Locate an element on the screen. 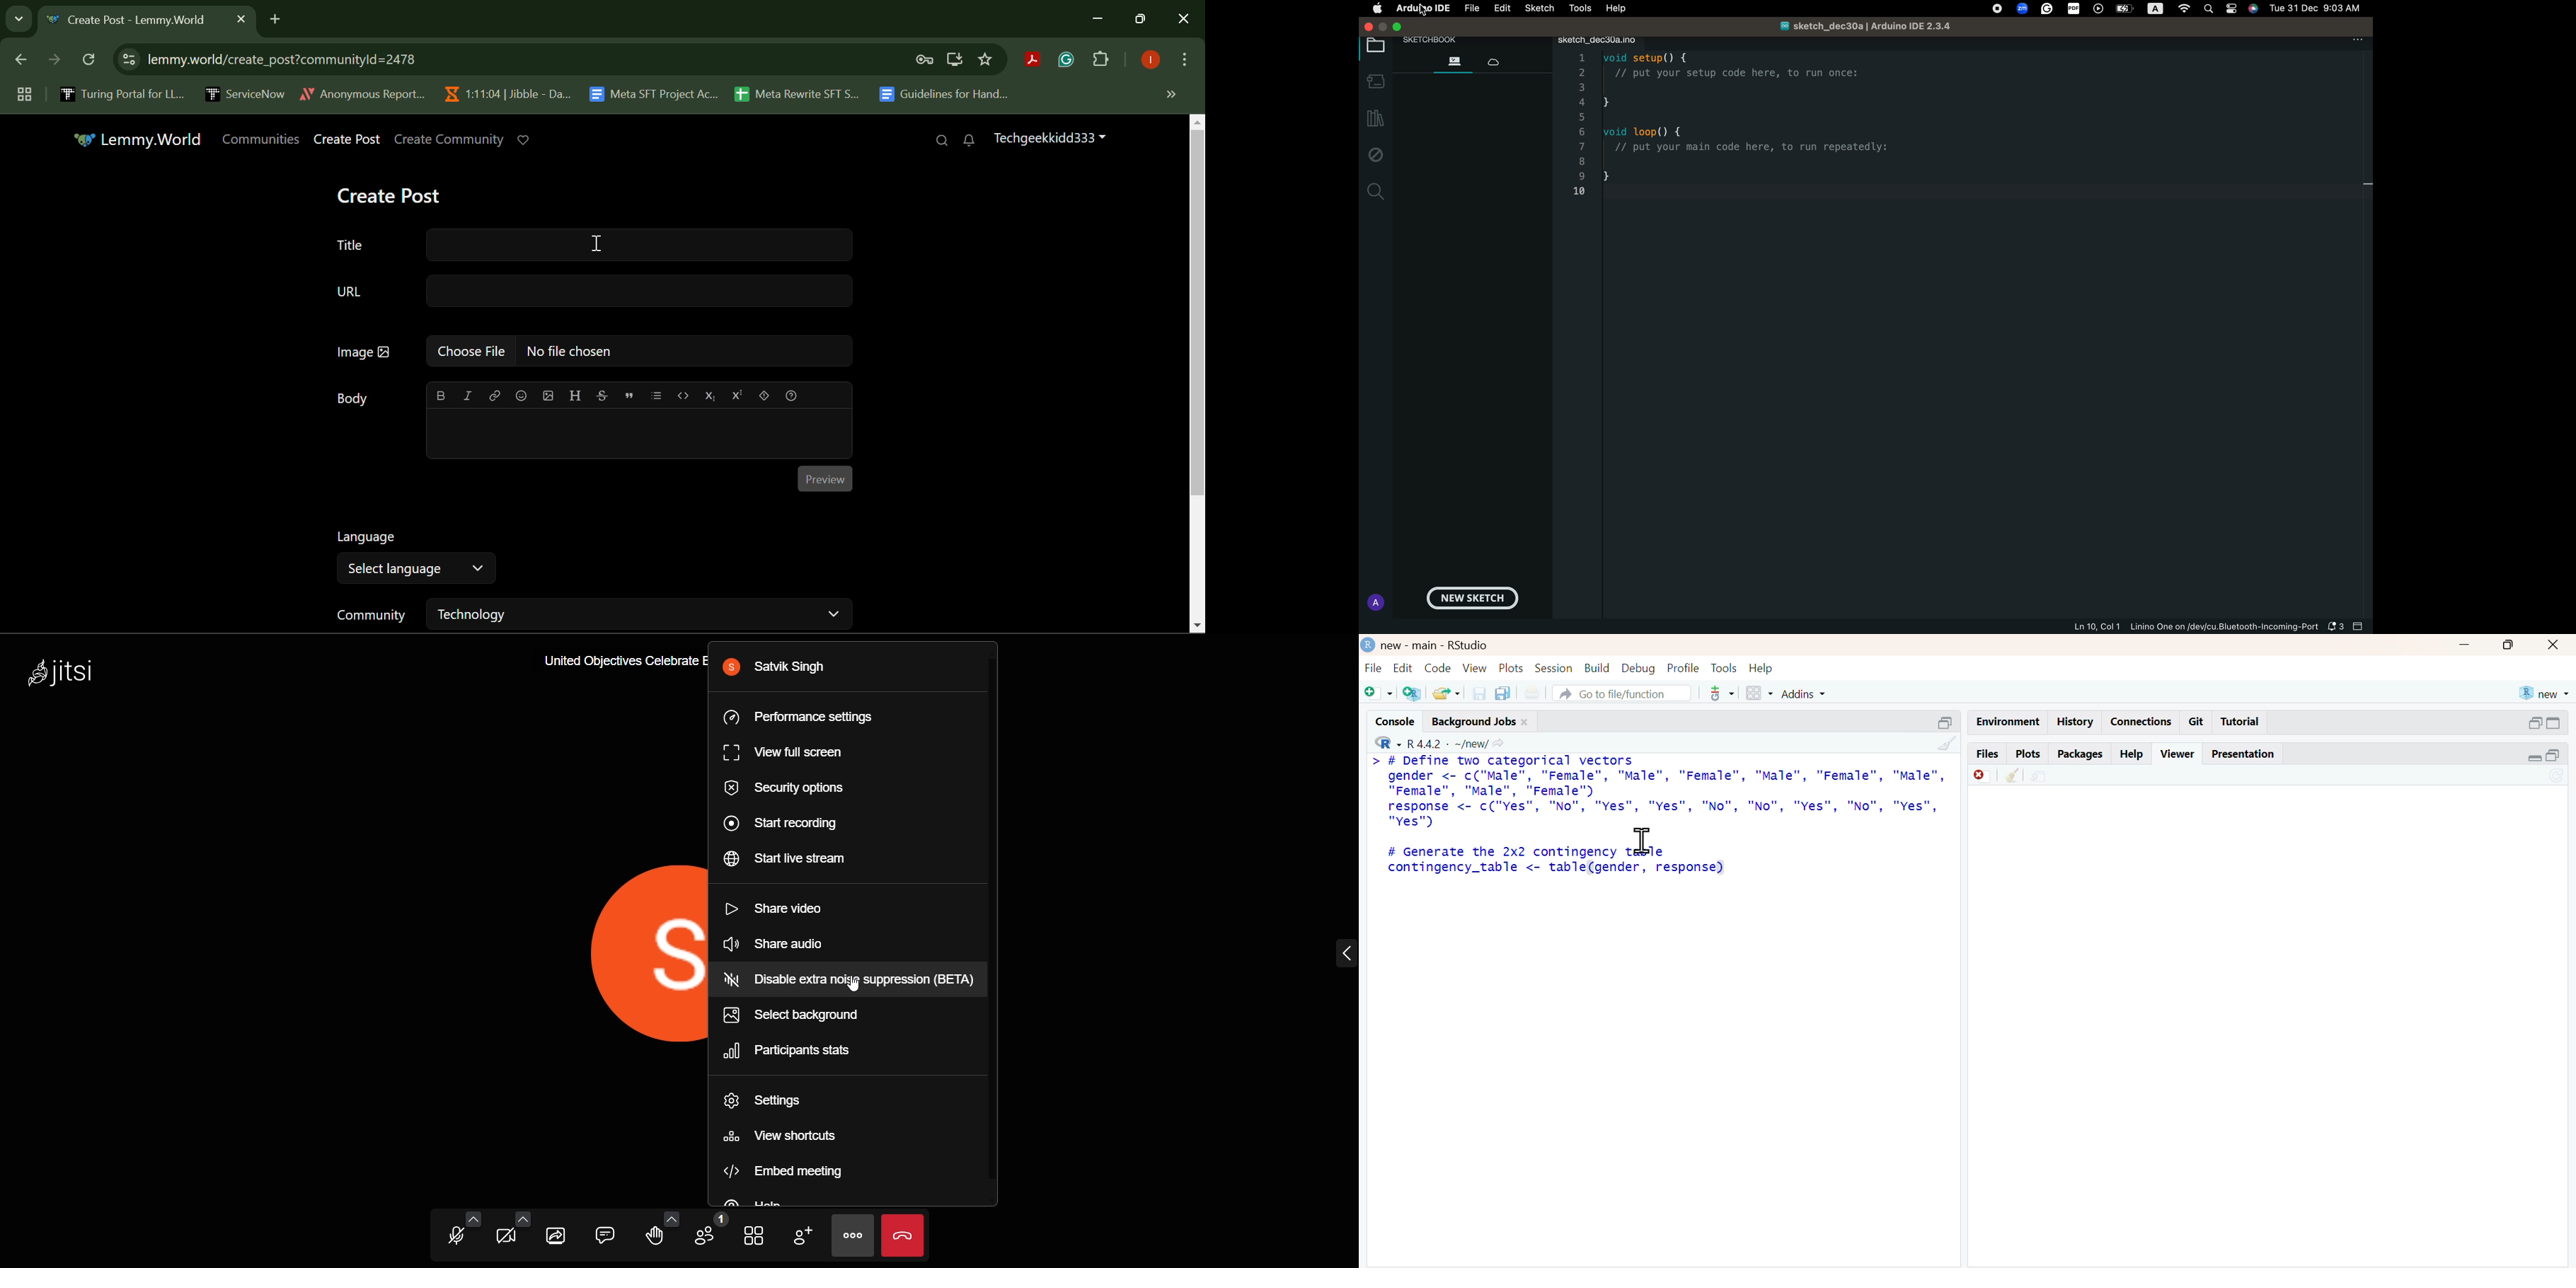 The width and height of the screenshot is (2576, 1288). maximise is located at coordinates (2508, 646).